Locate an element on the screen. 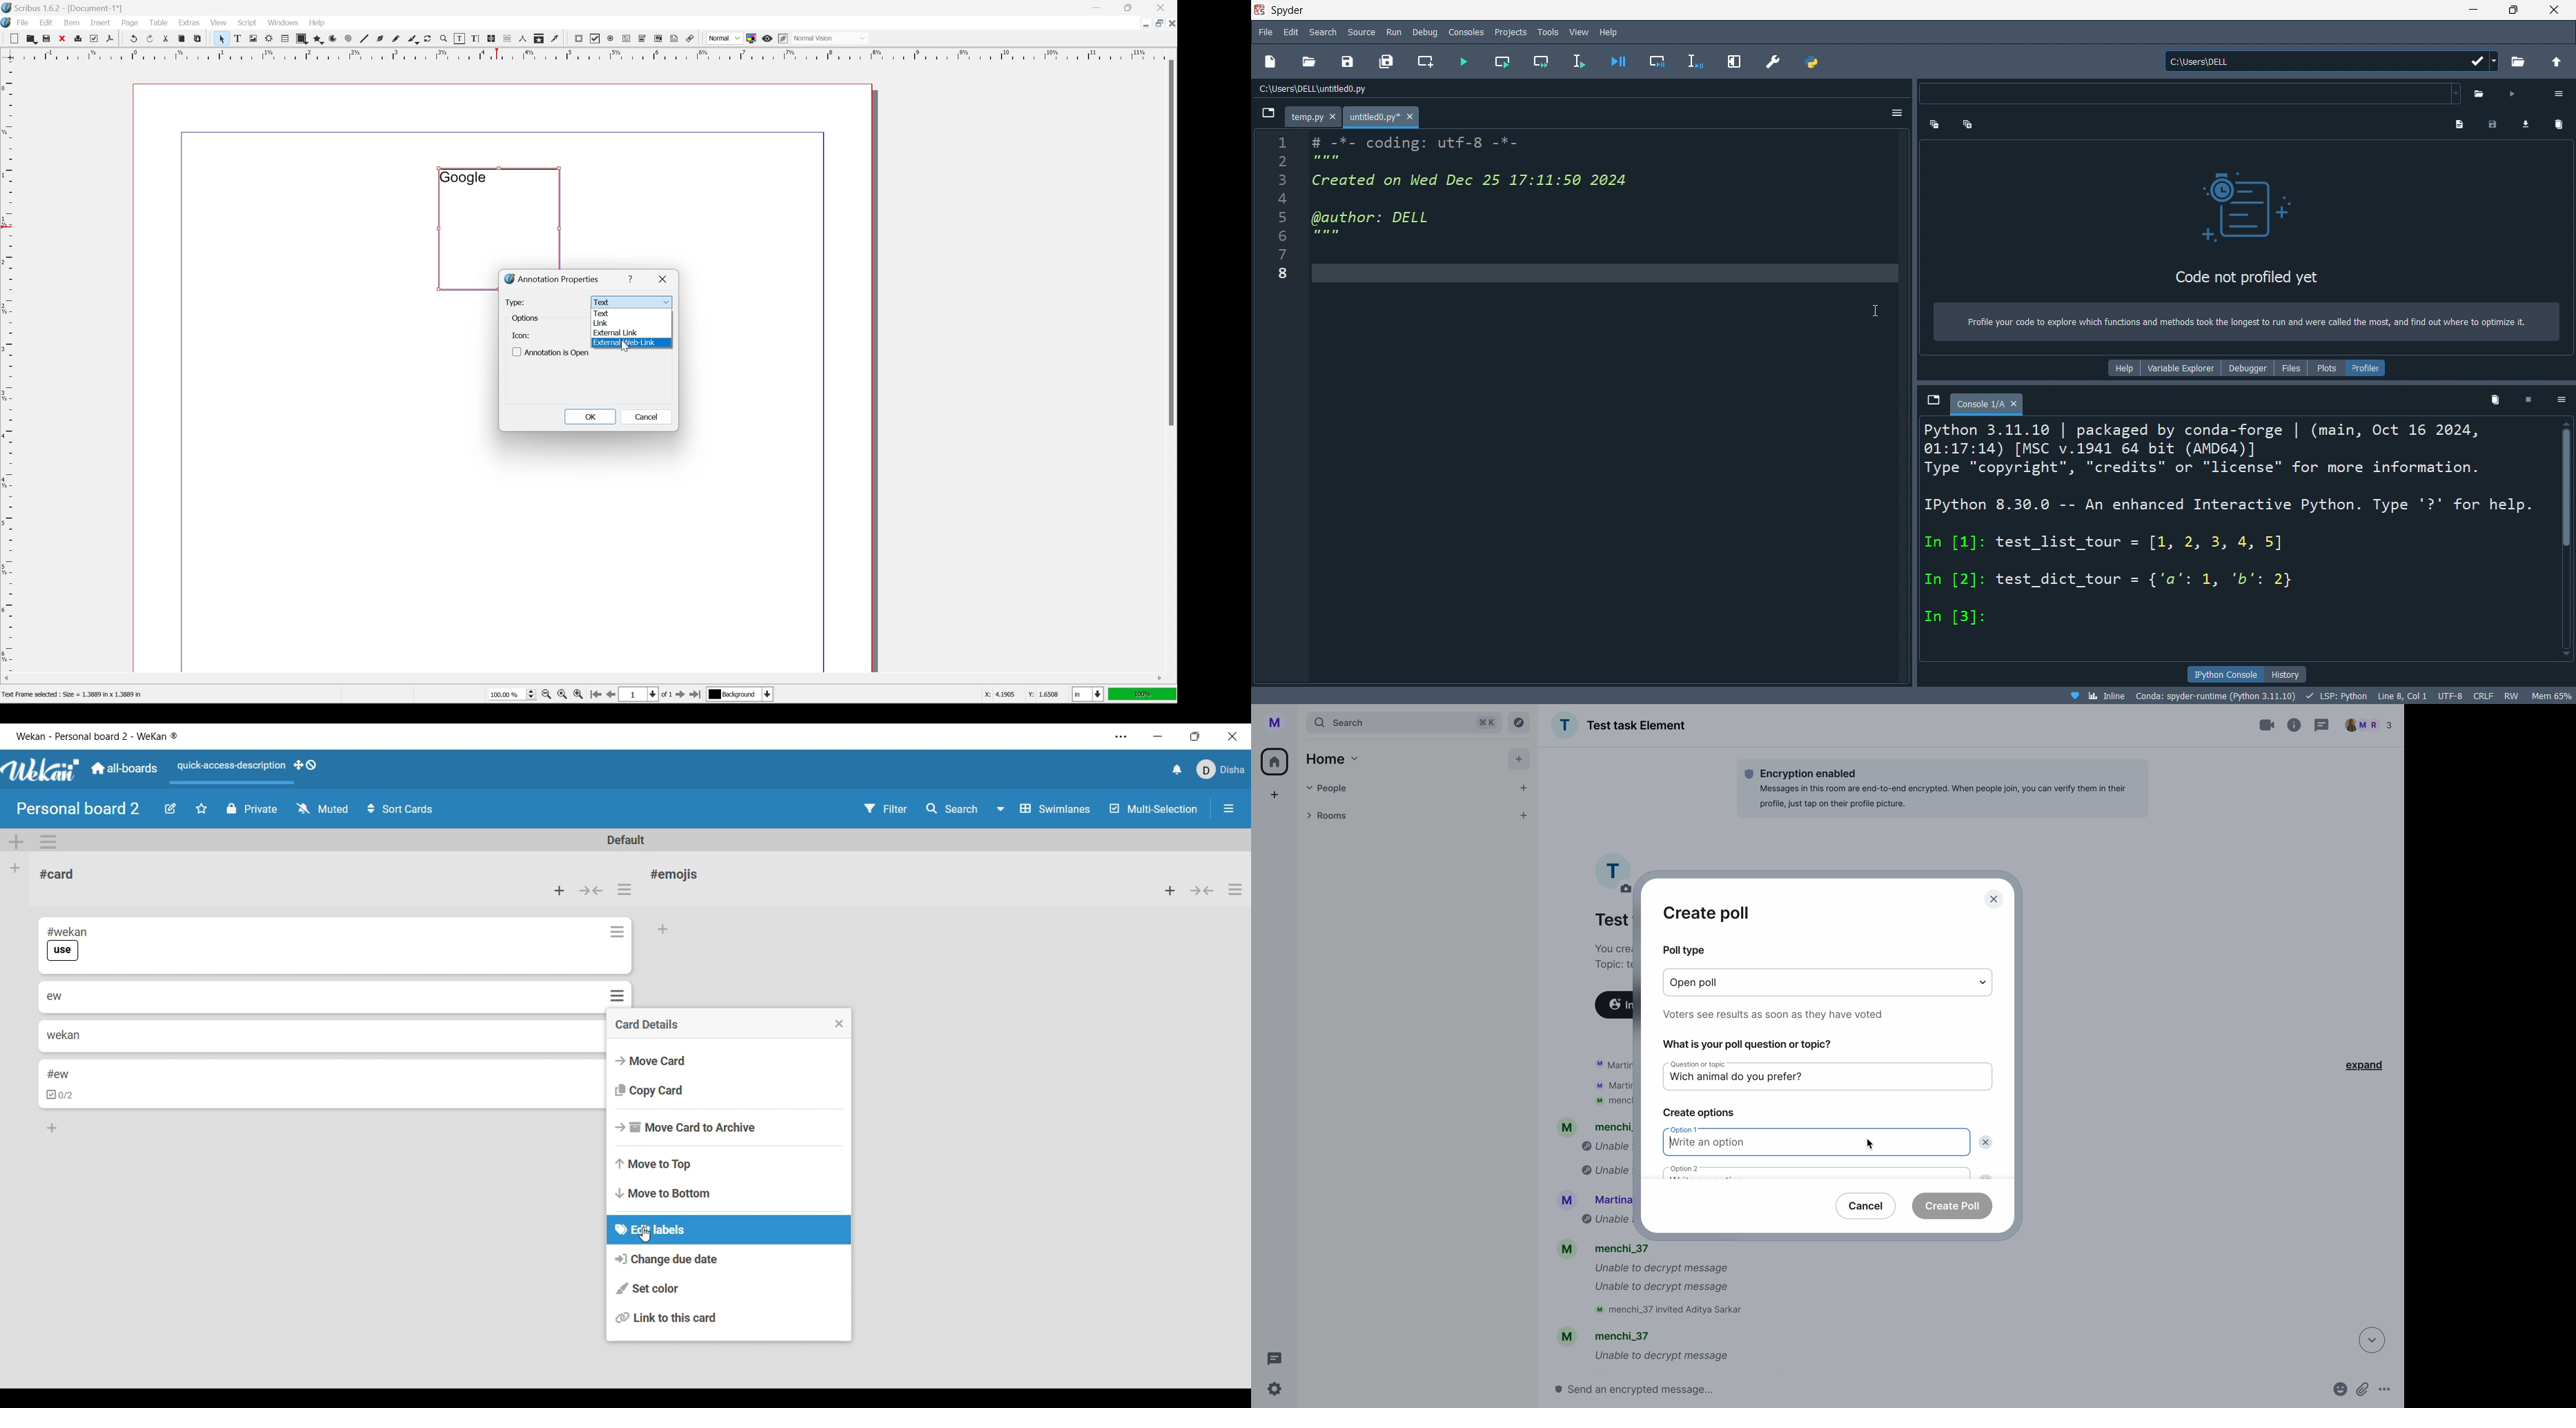  Card actions for respective card is located at coordinates (619, 931).